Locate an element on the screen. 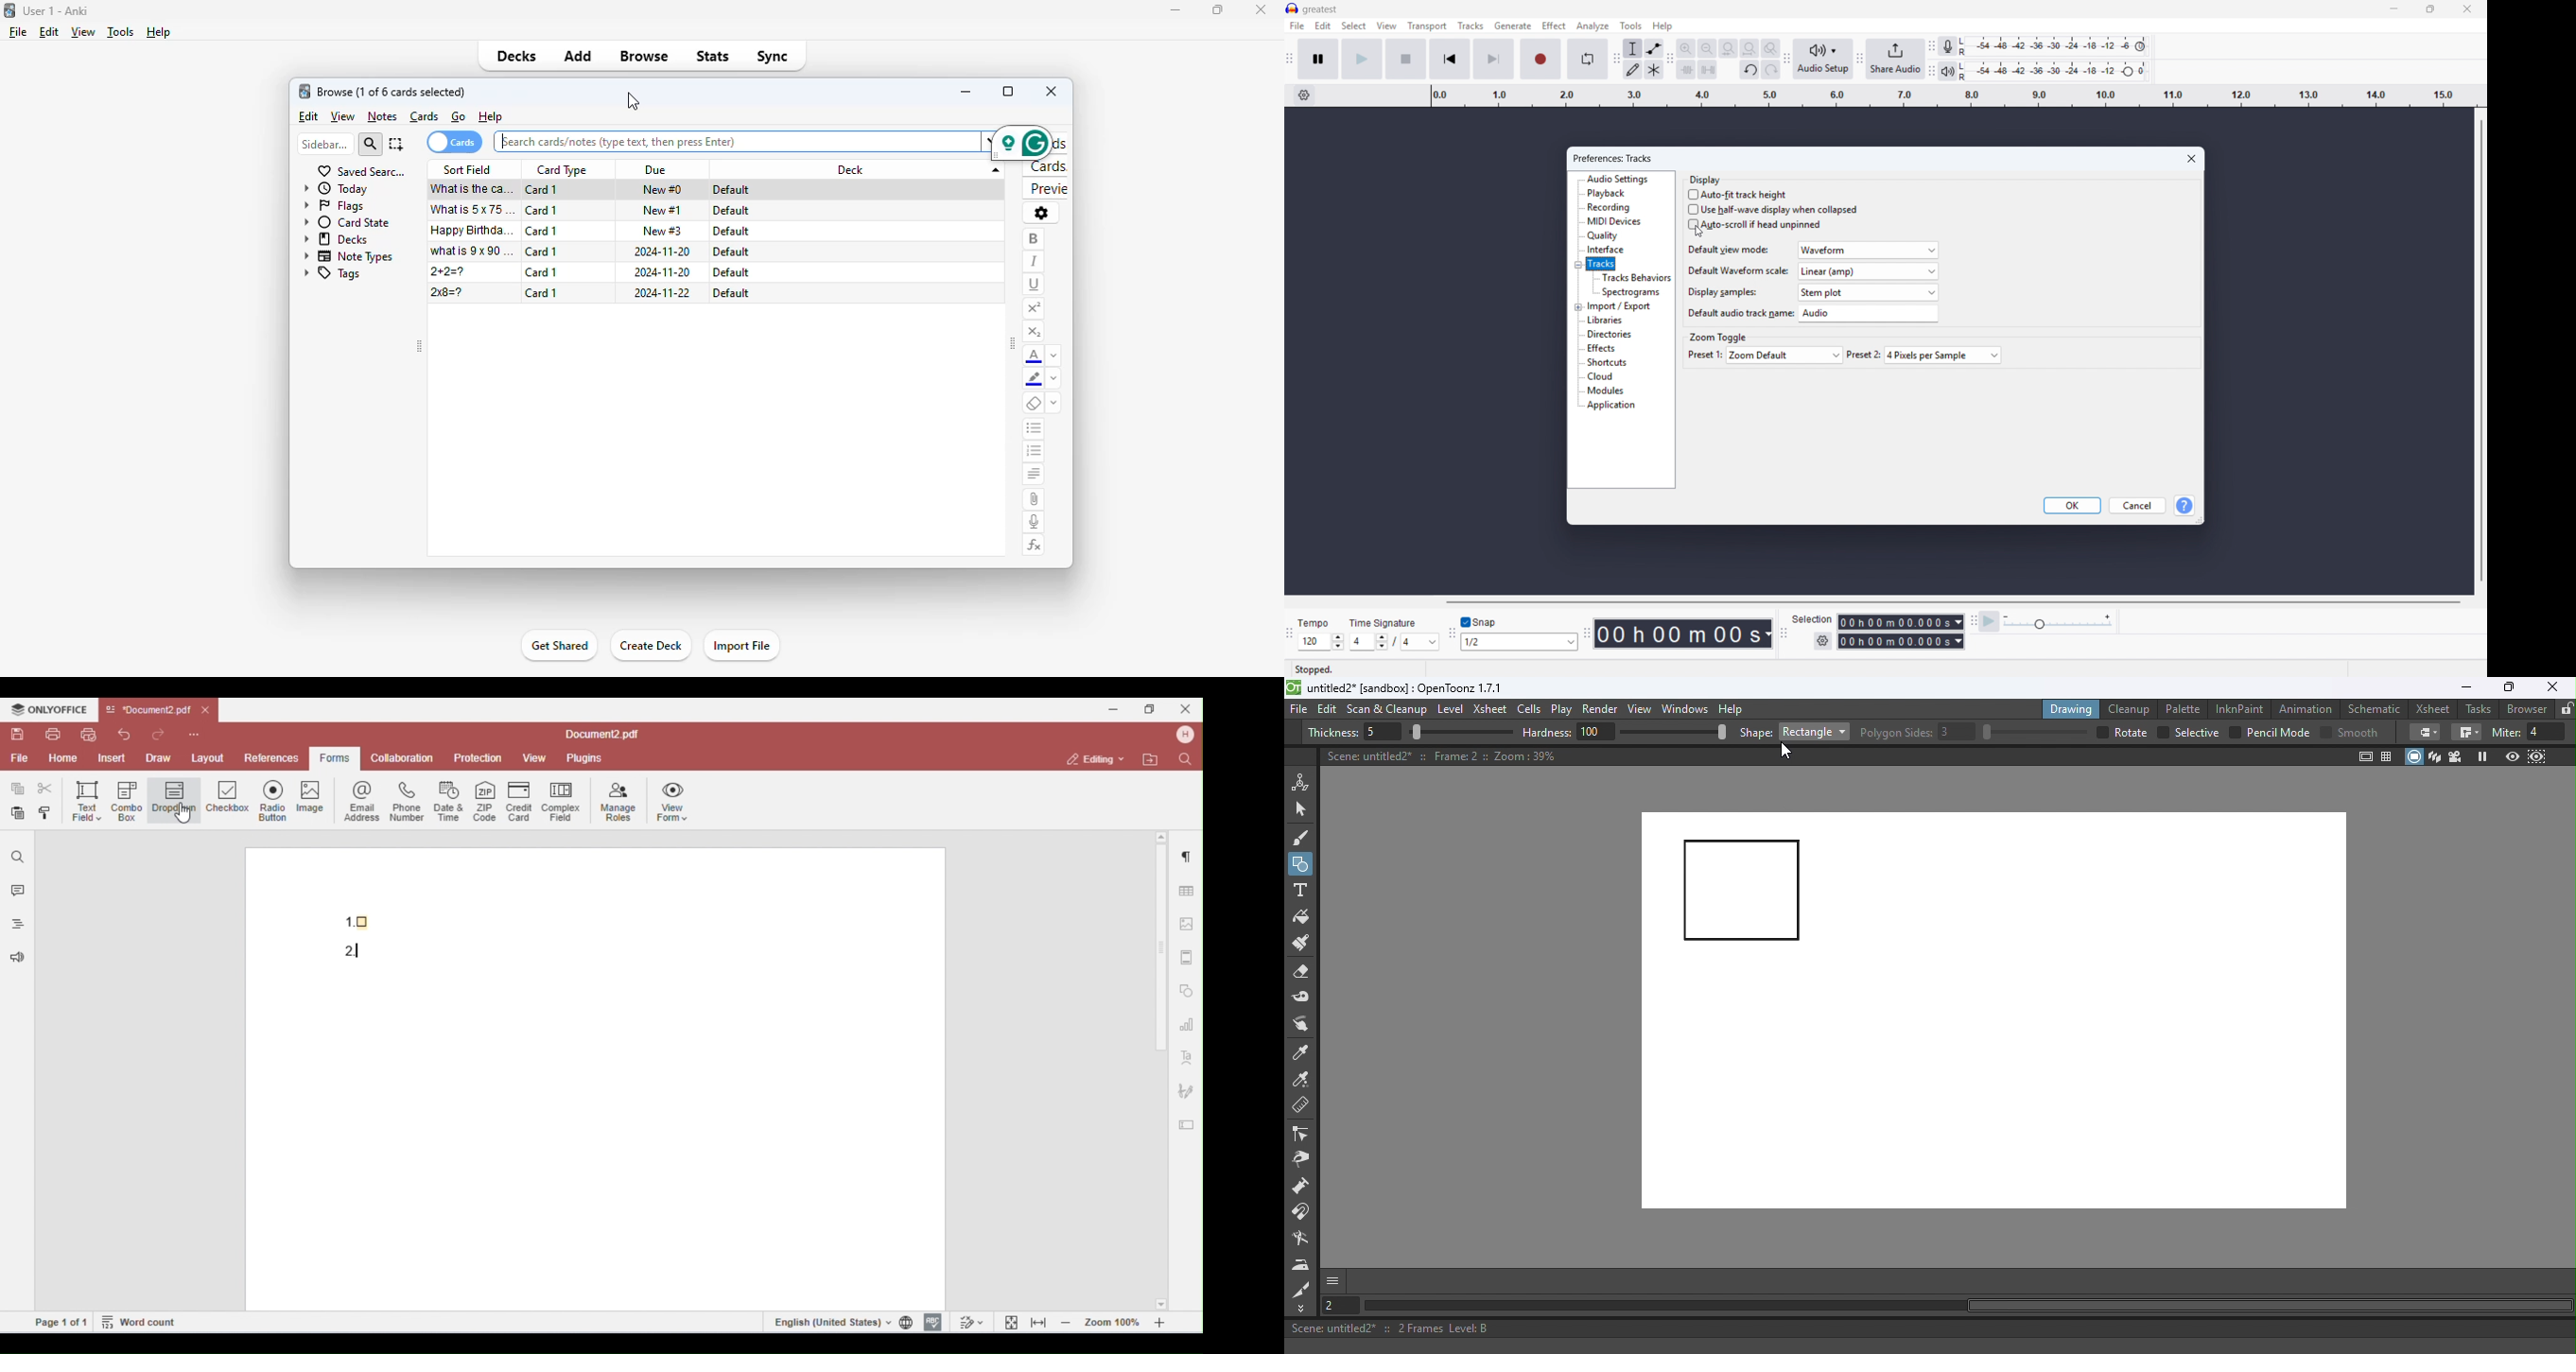  effect  is located at coordinates (1554, 26).